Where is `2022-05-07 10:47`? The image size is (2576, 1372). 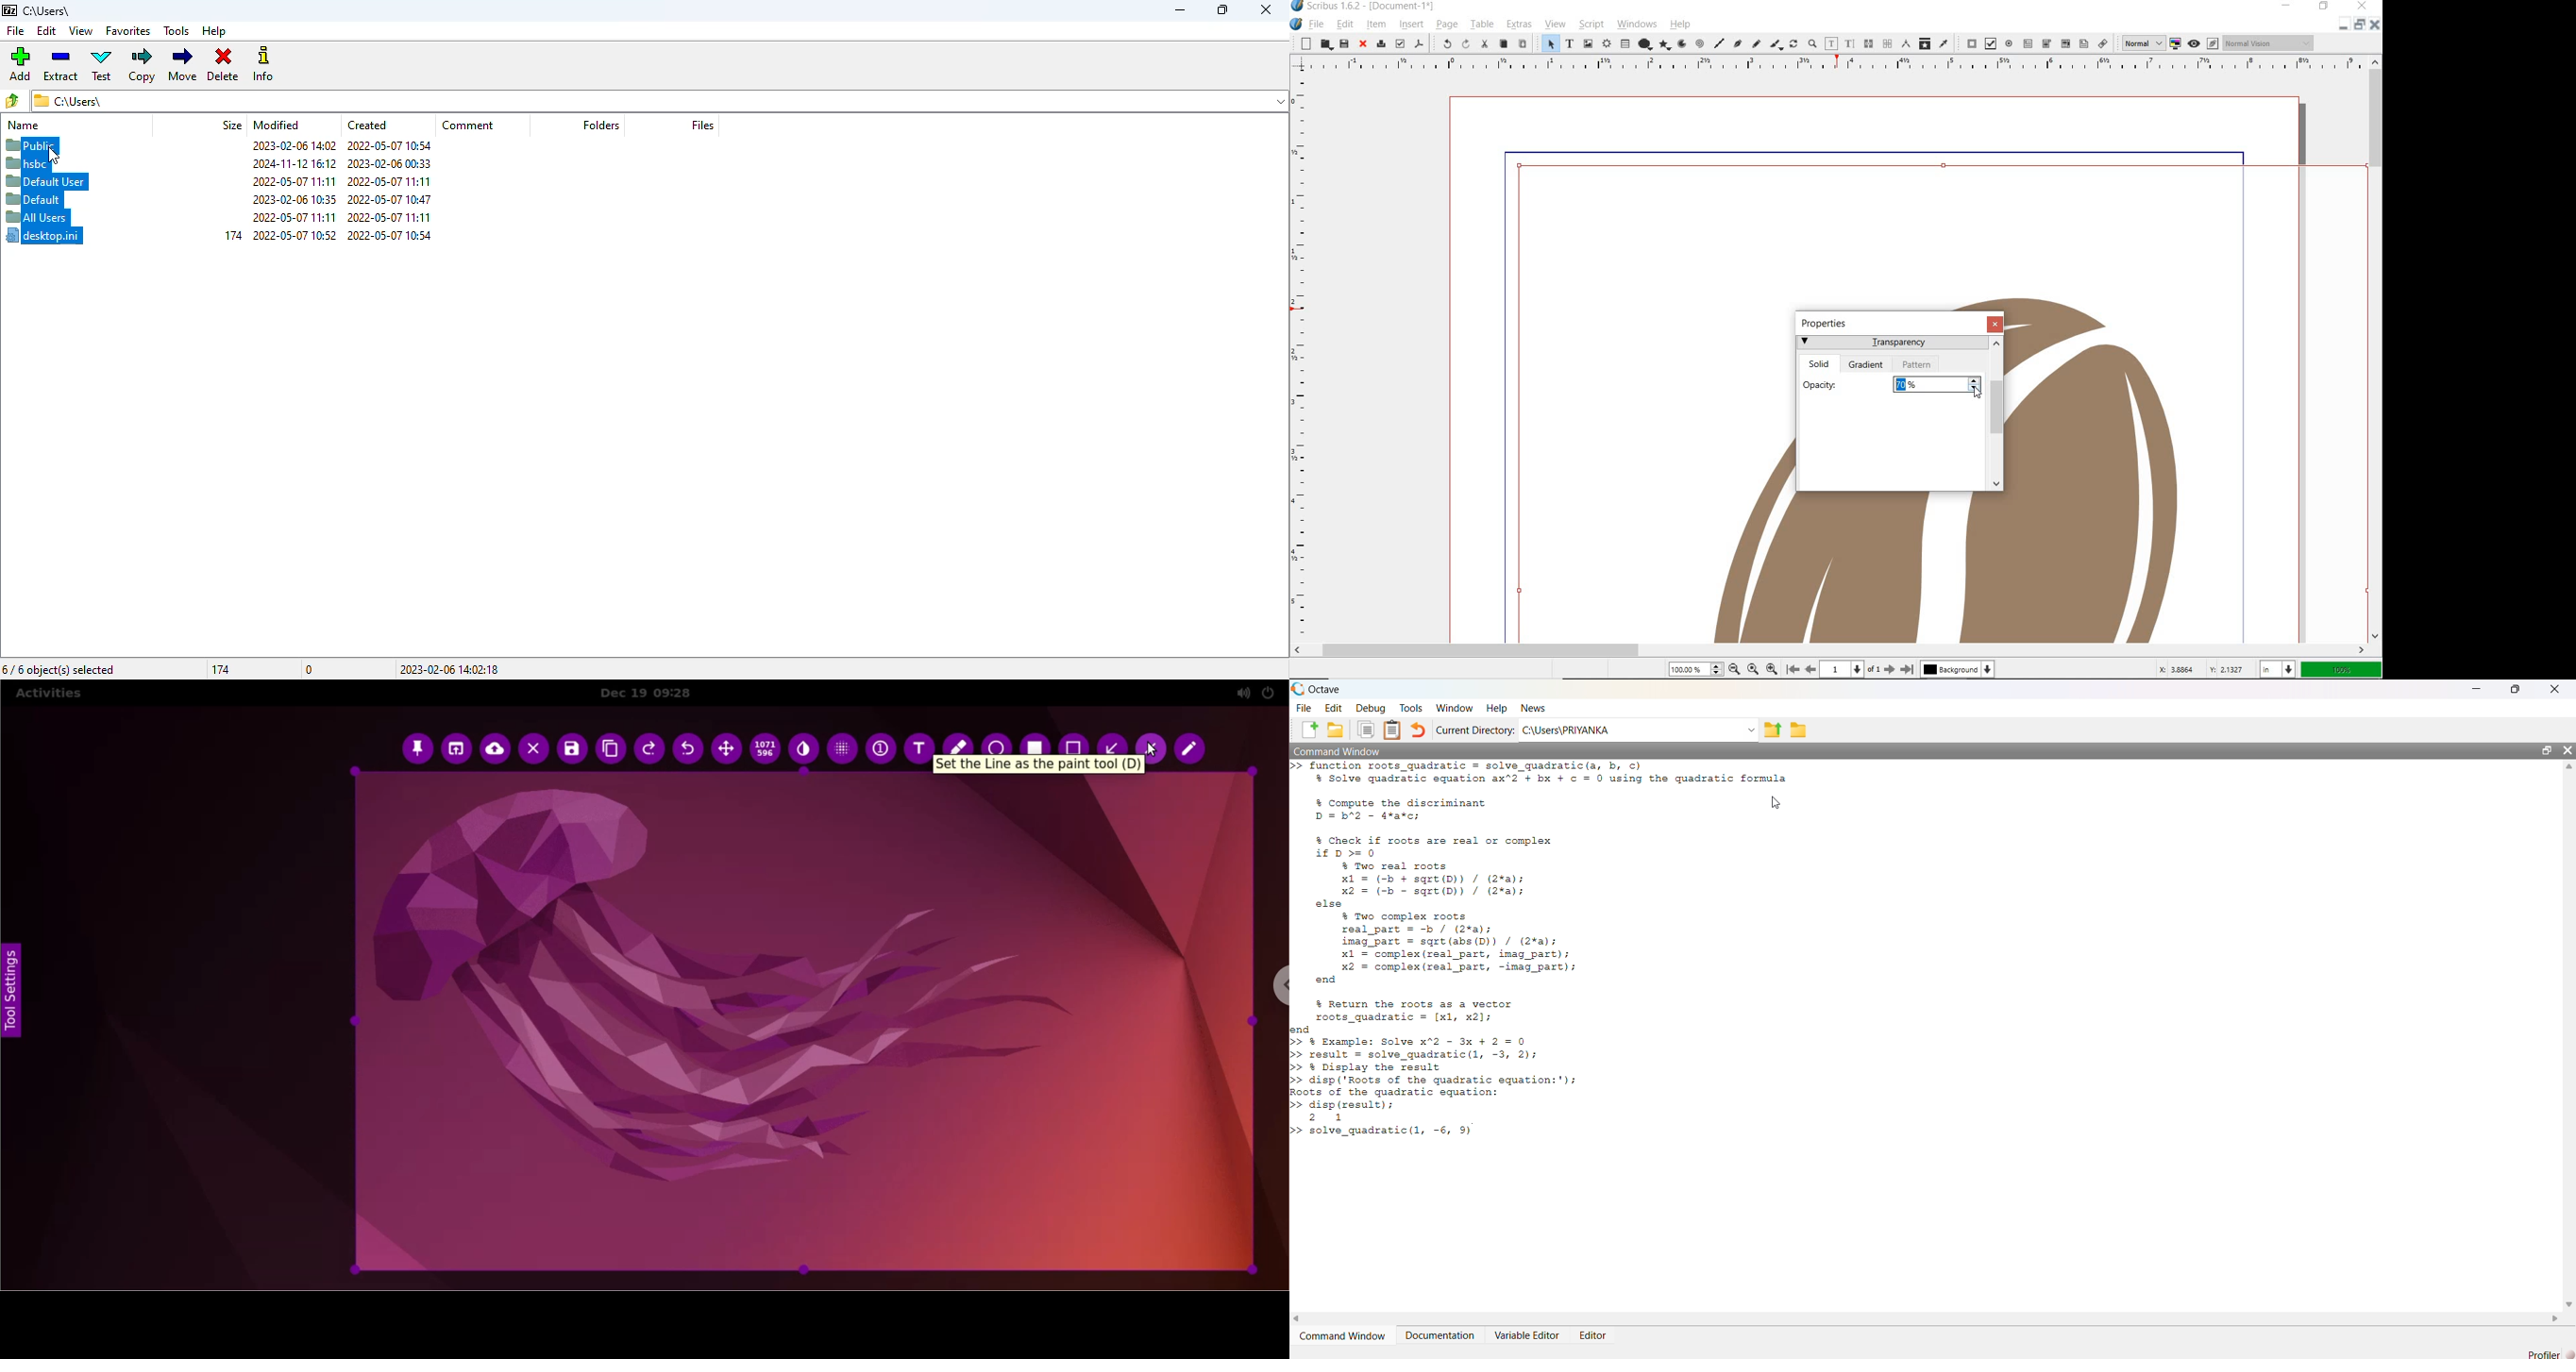
2022-05-07 10:47 is located at coordinates (394, 198).